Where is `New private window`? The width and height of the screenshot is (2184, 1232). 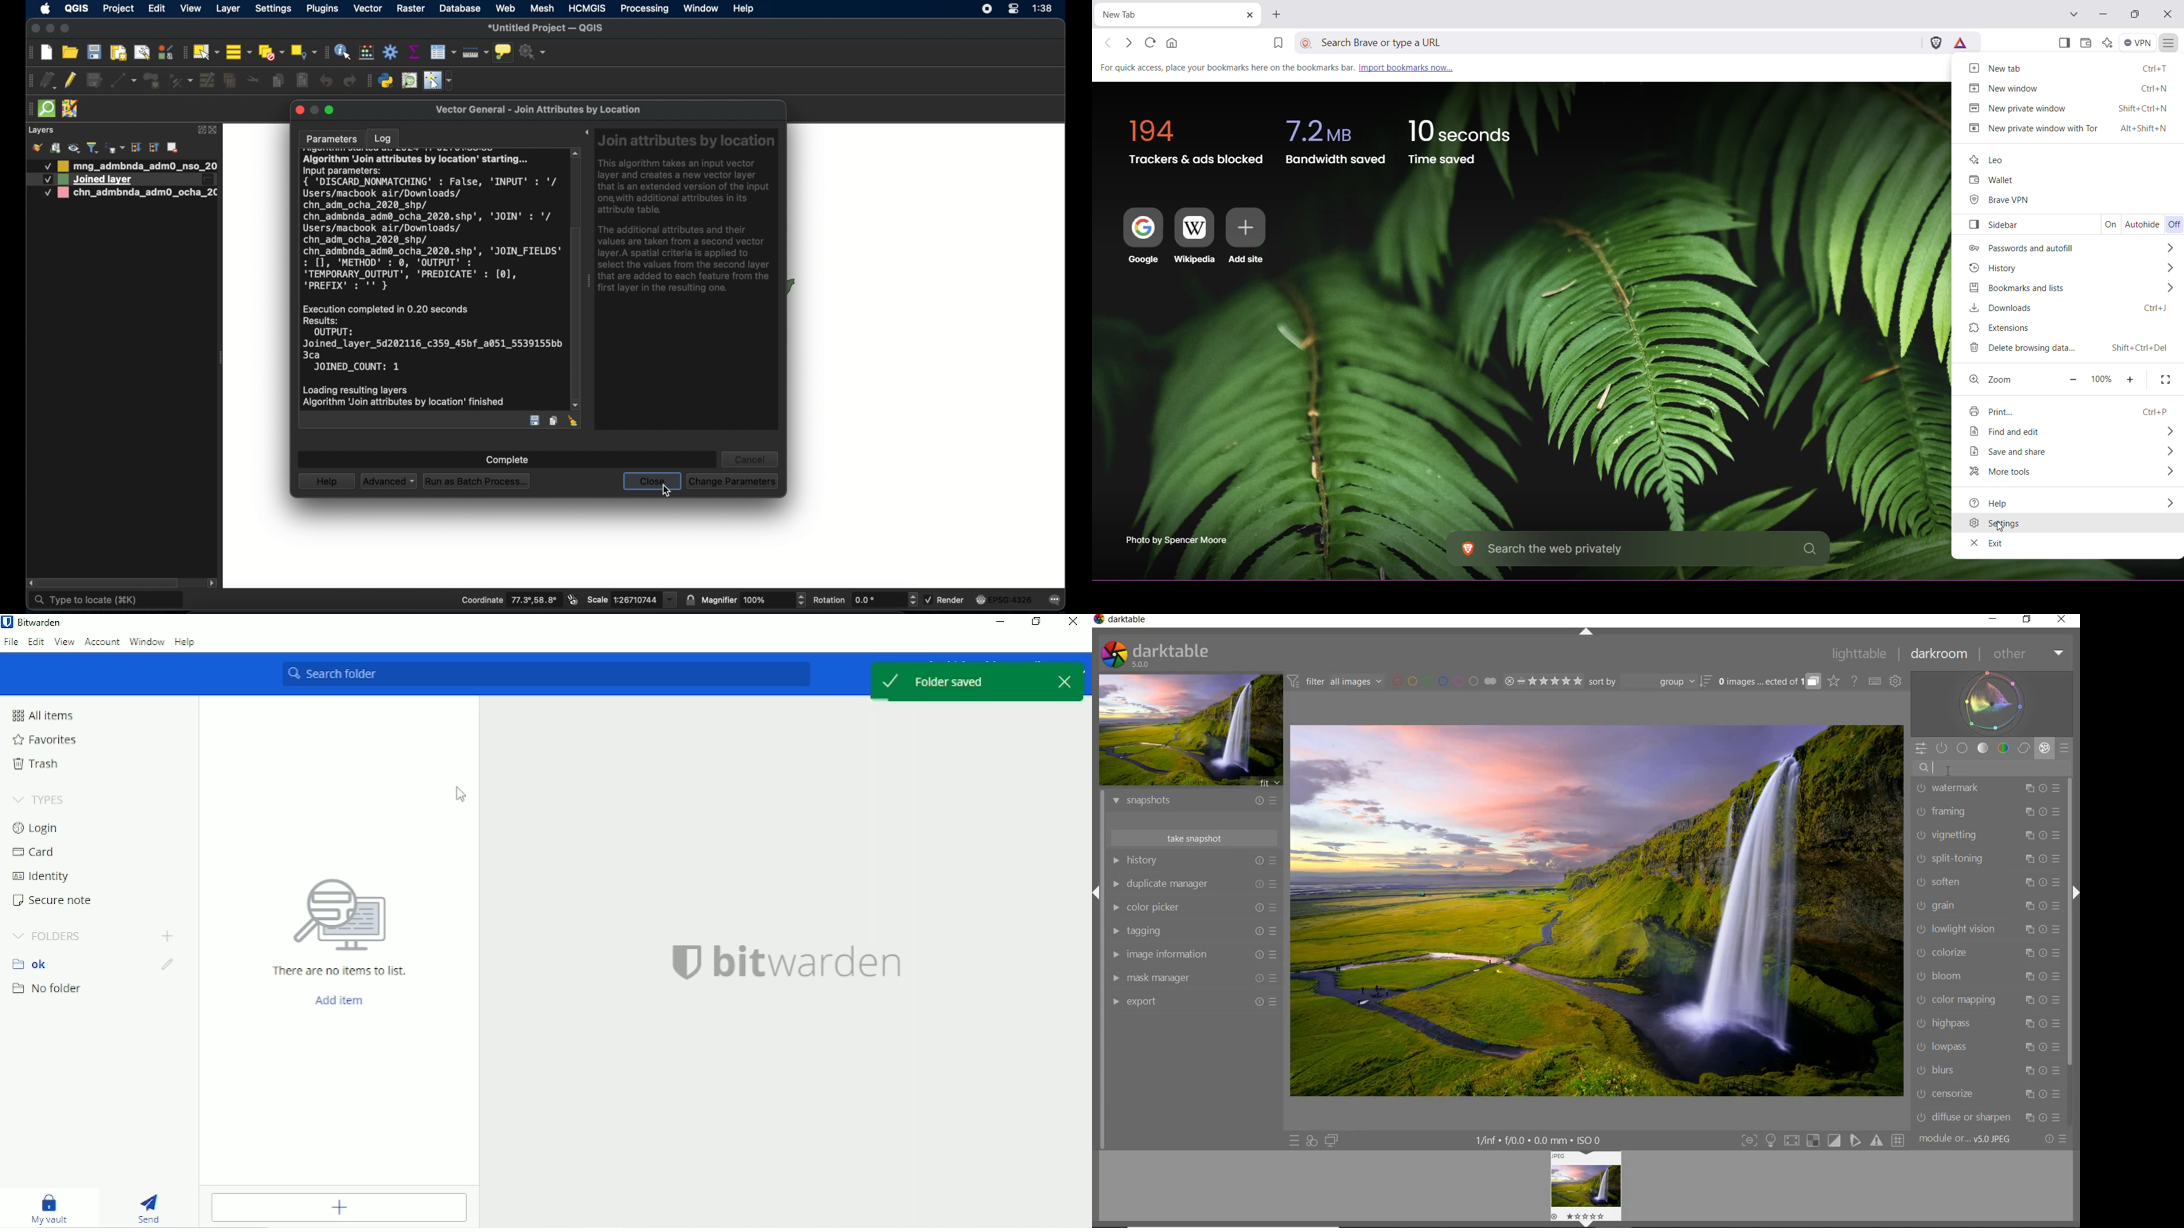
New private window is located at coordinates (2065, 107).